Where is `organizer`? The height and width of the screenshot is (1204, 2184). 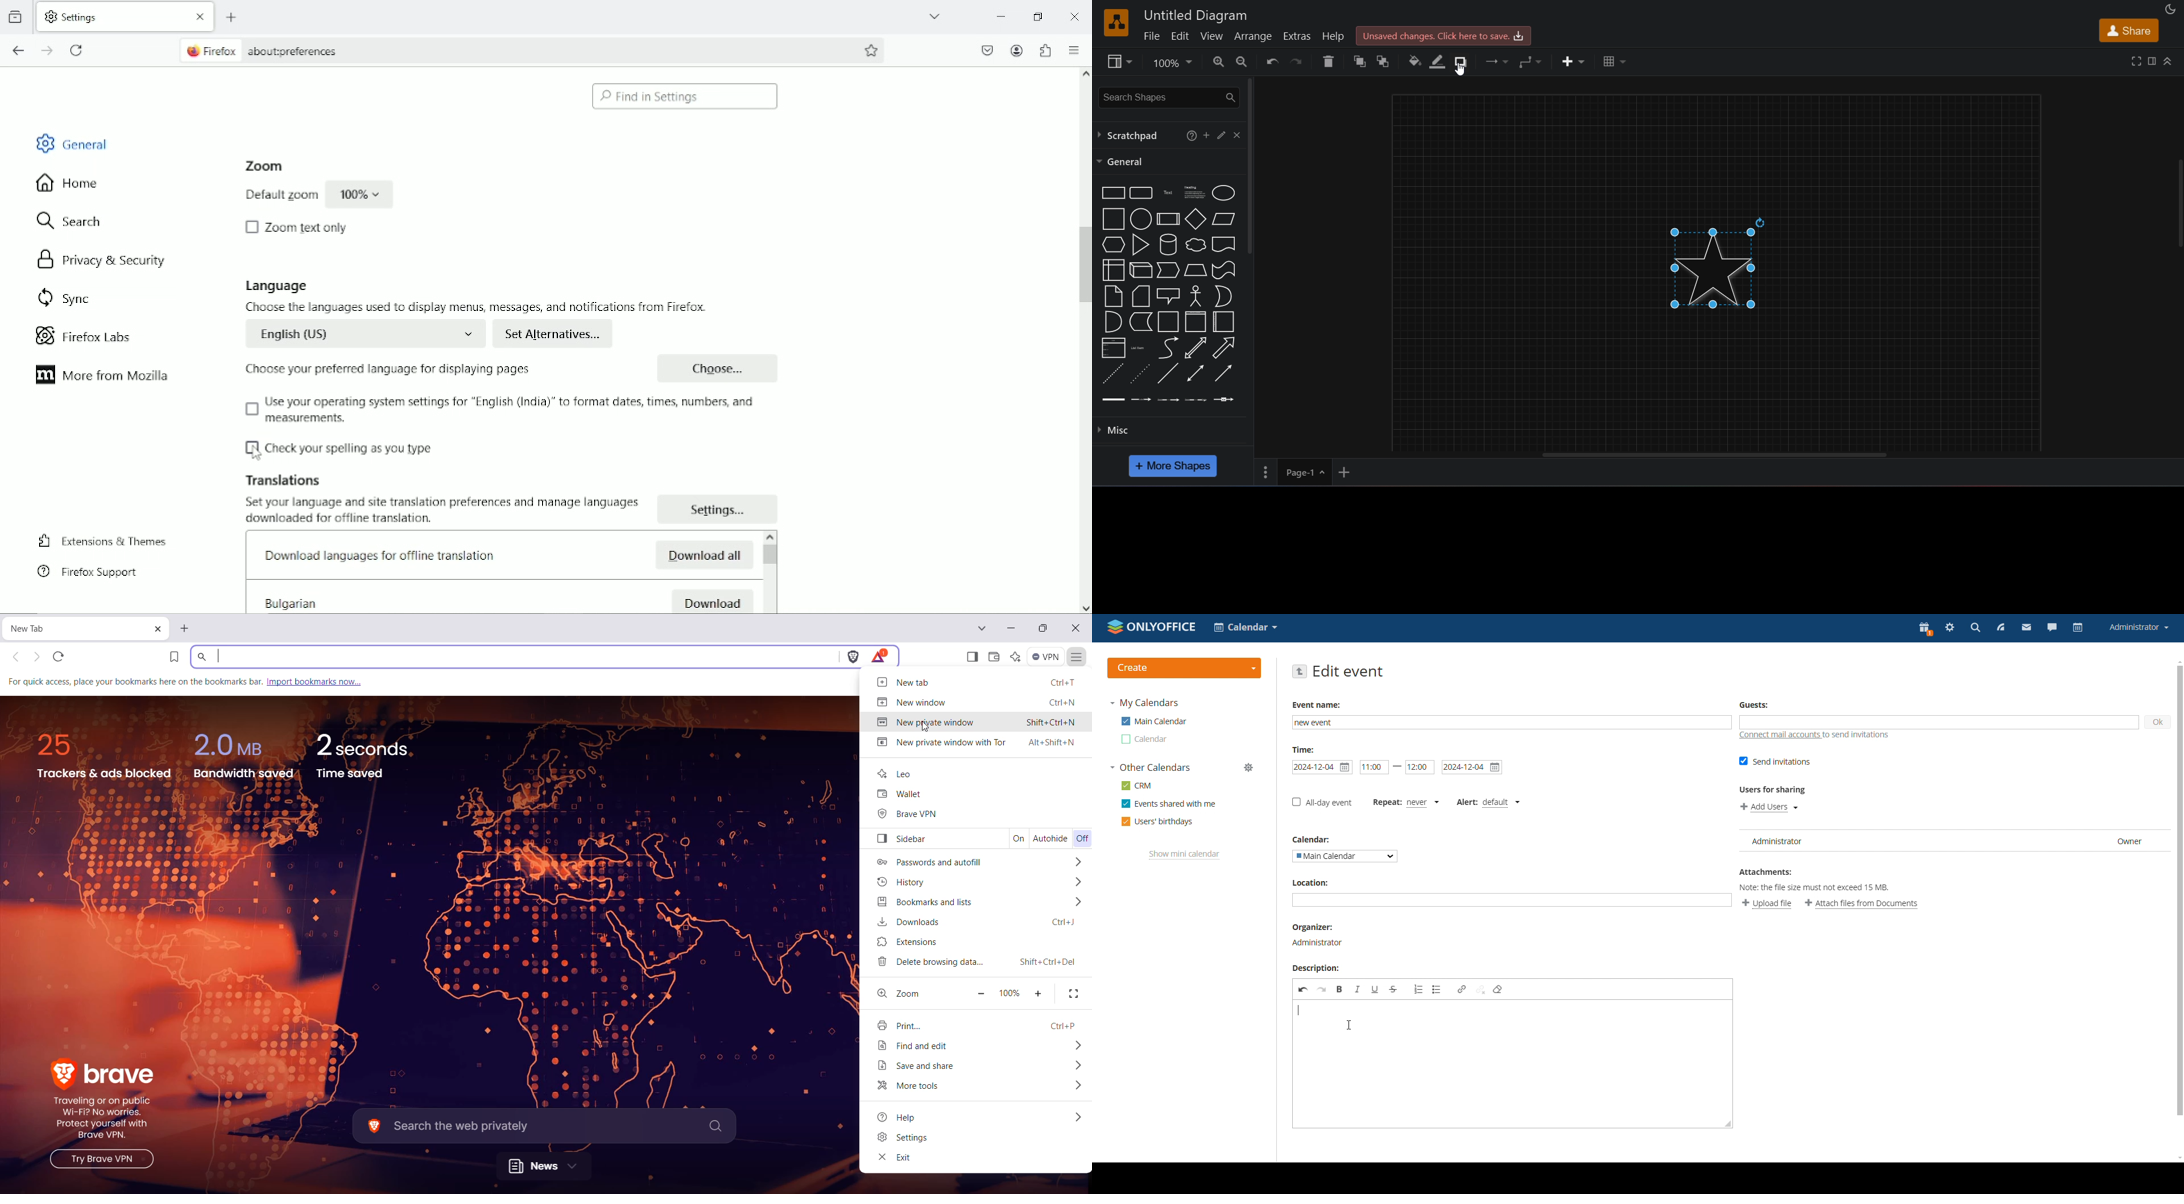 organizer is located at coordinates (1318, 935).